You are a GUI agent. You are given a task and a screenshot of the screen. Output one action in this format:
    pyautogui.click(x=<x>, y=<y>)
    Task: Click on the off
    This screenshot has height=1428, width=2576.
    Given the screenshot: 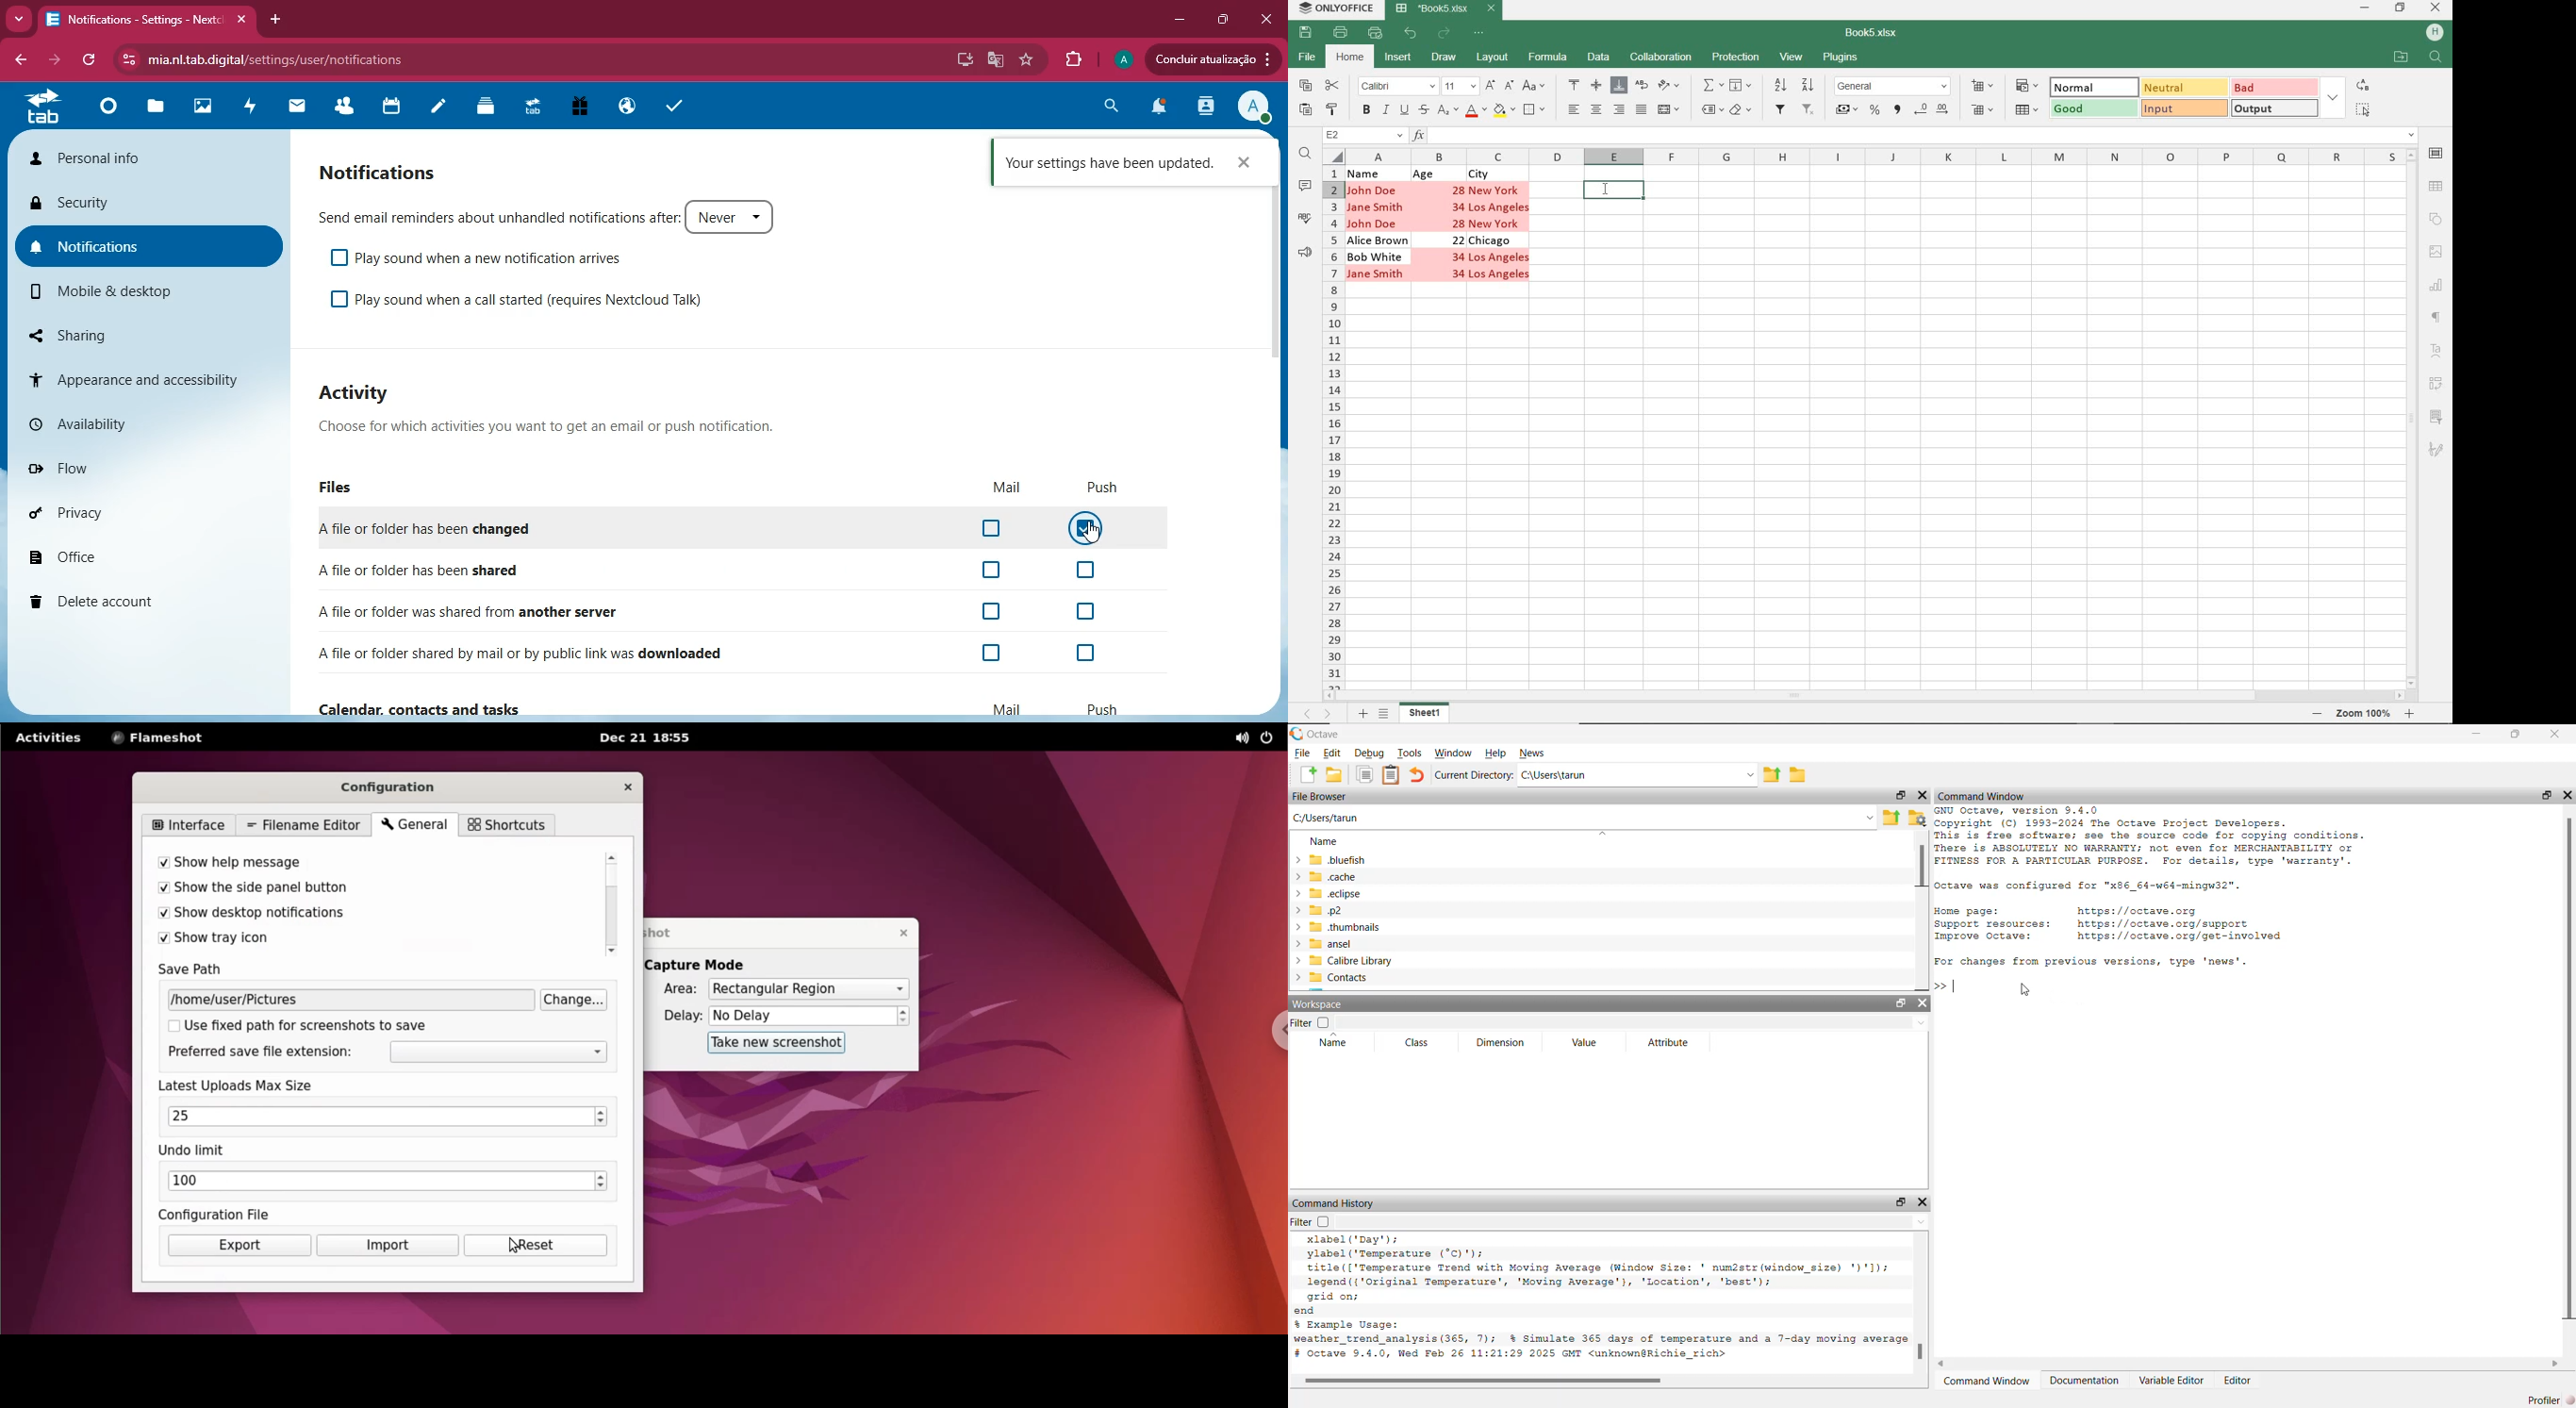 What is the action you would take?
    pyautogui.click(x=994, y=530)
    